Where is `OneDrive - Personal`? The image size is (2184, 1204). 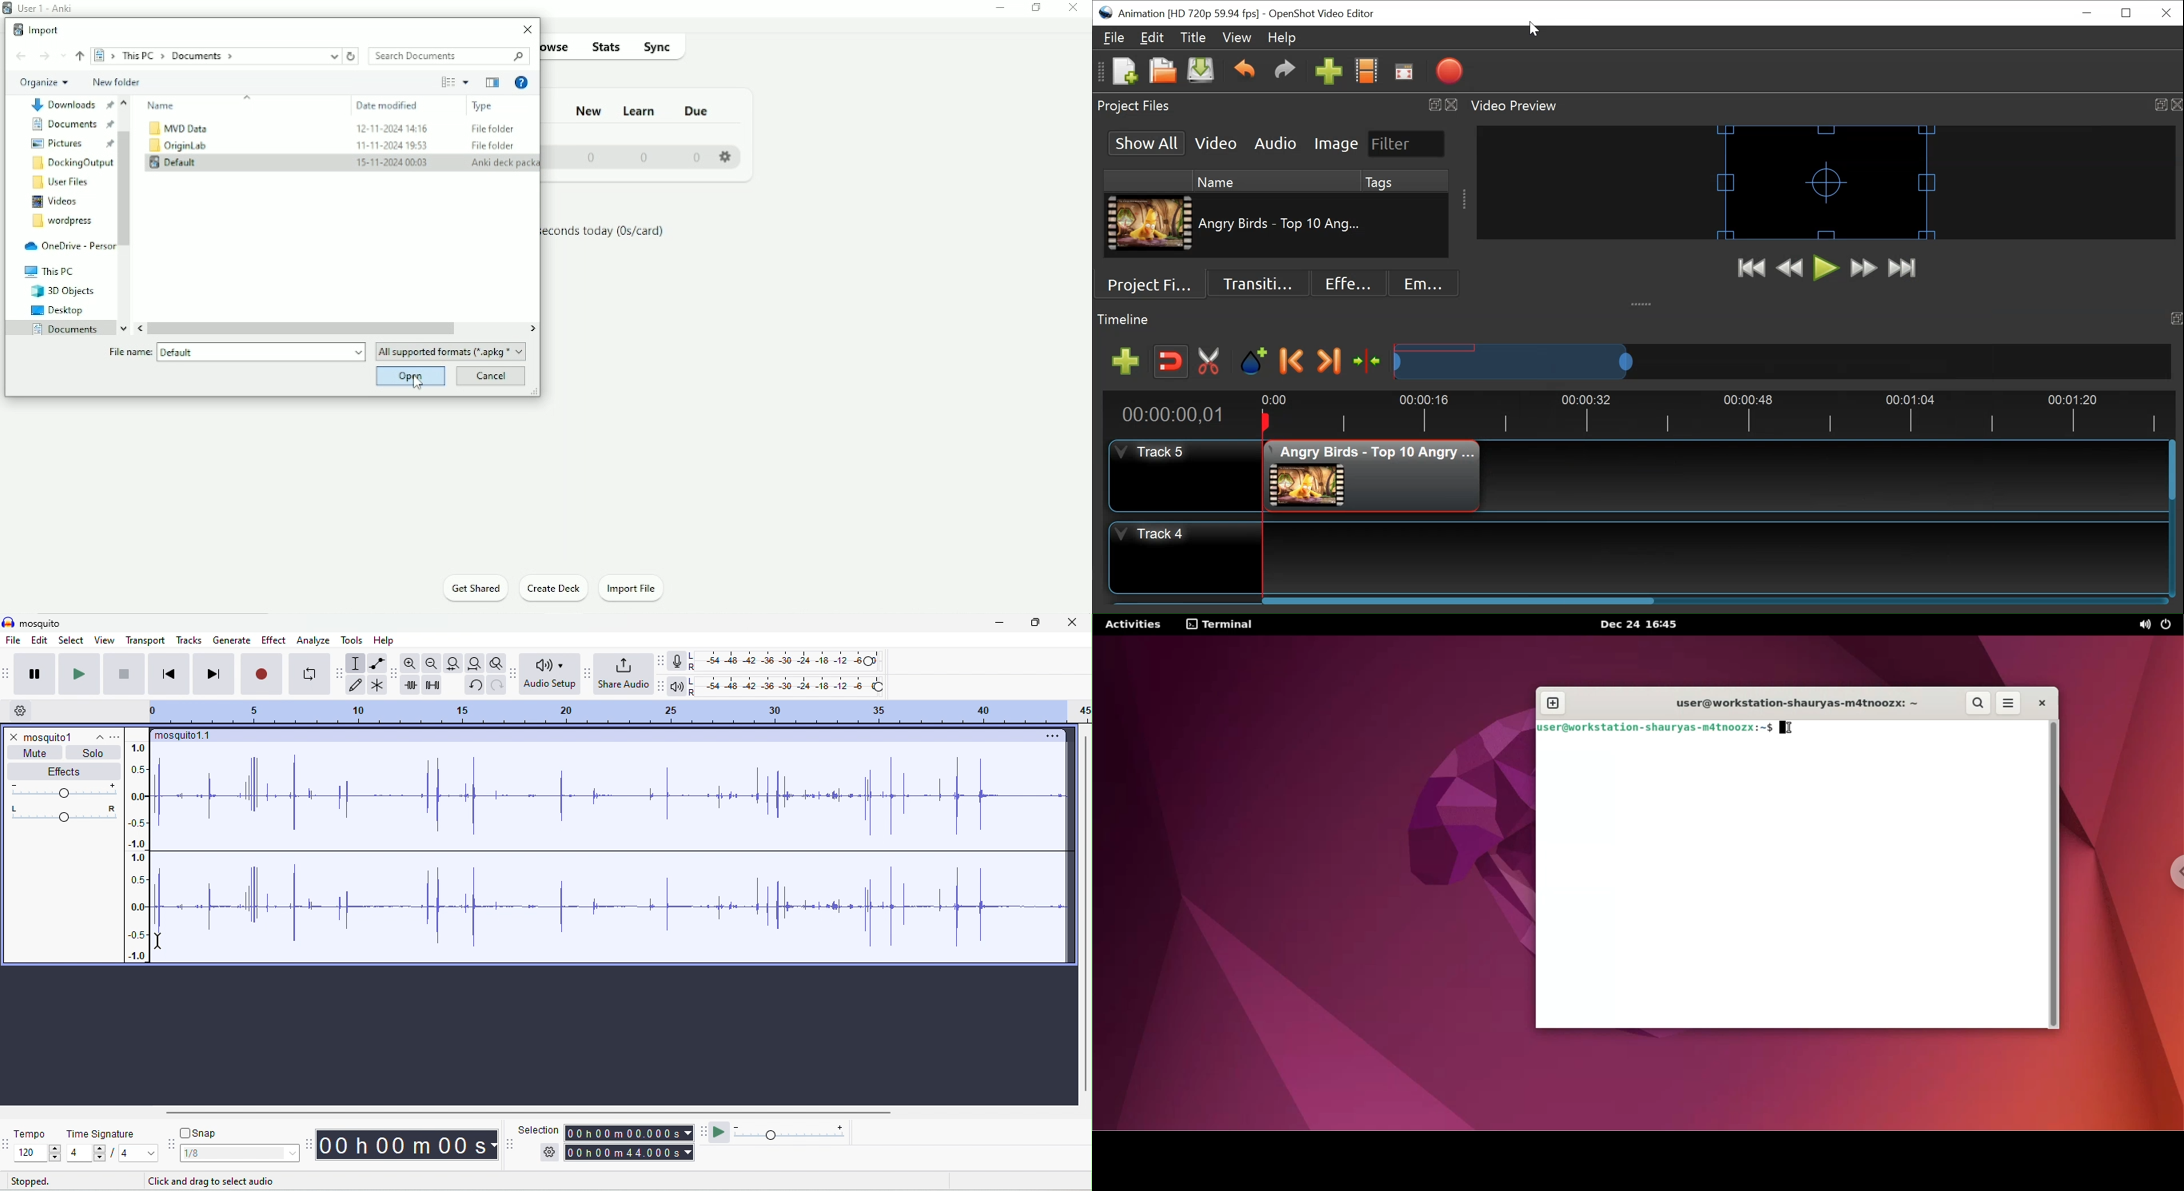 OneDrive - Personal is located at coordinates (68, 246).